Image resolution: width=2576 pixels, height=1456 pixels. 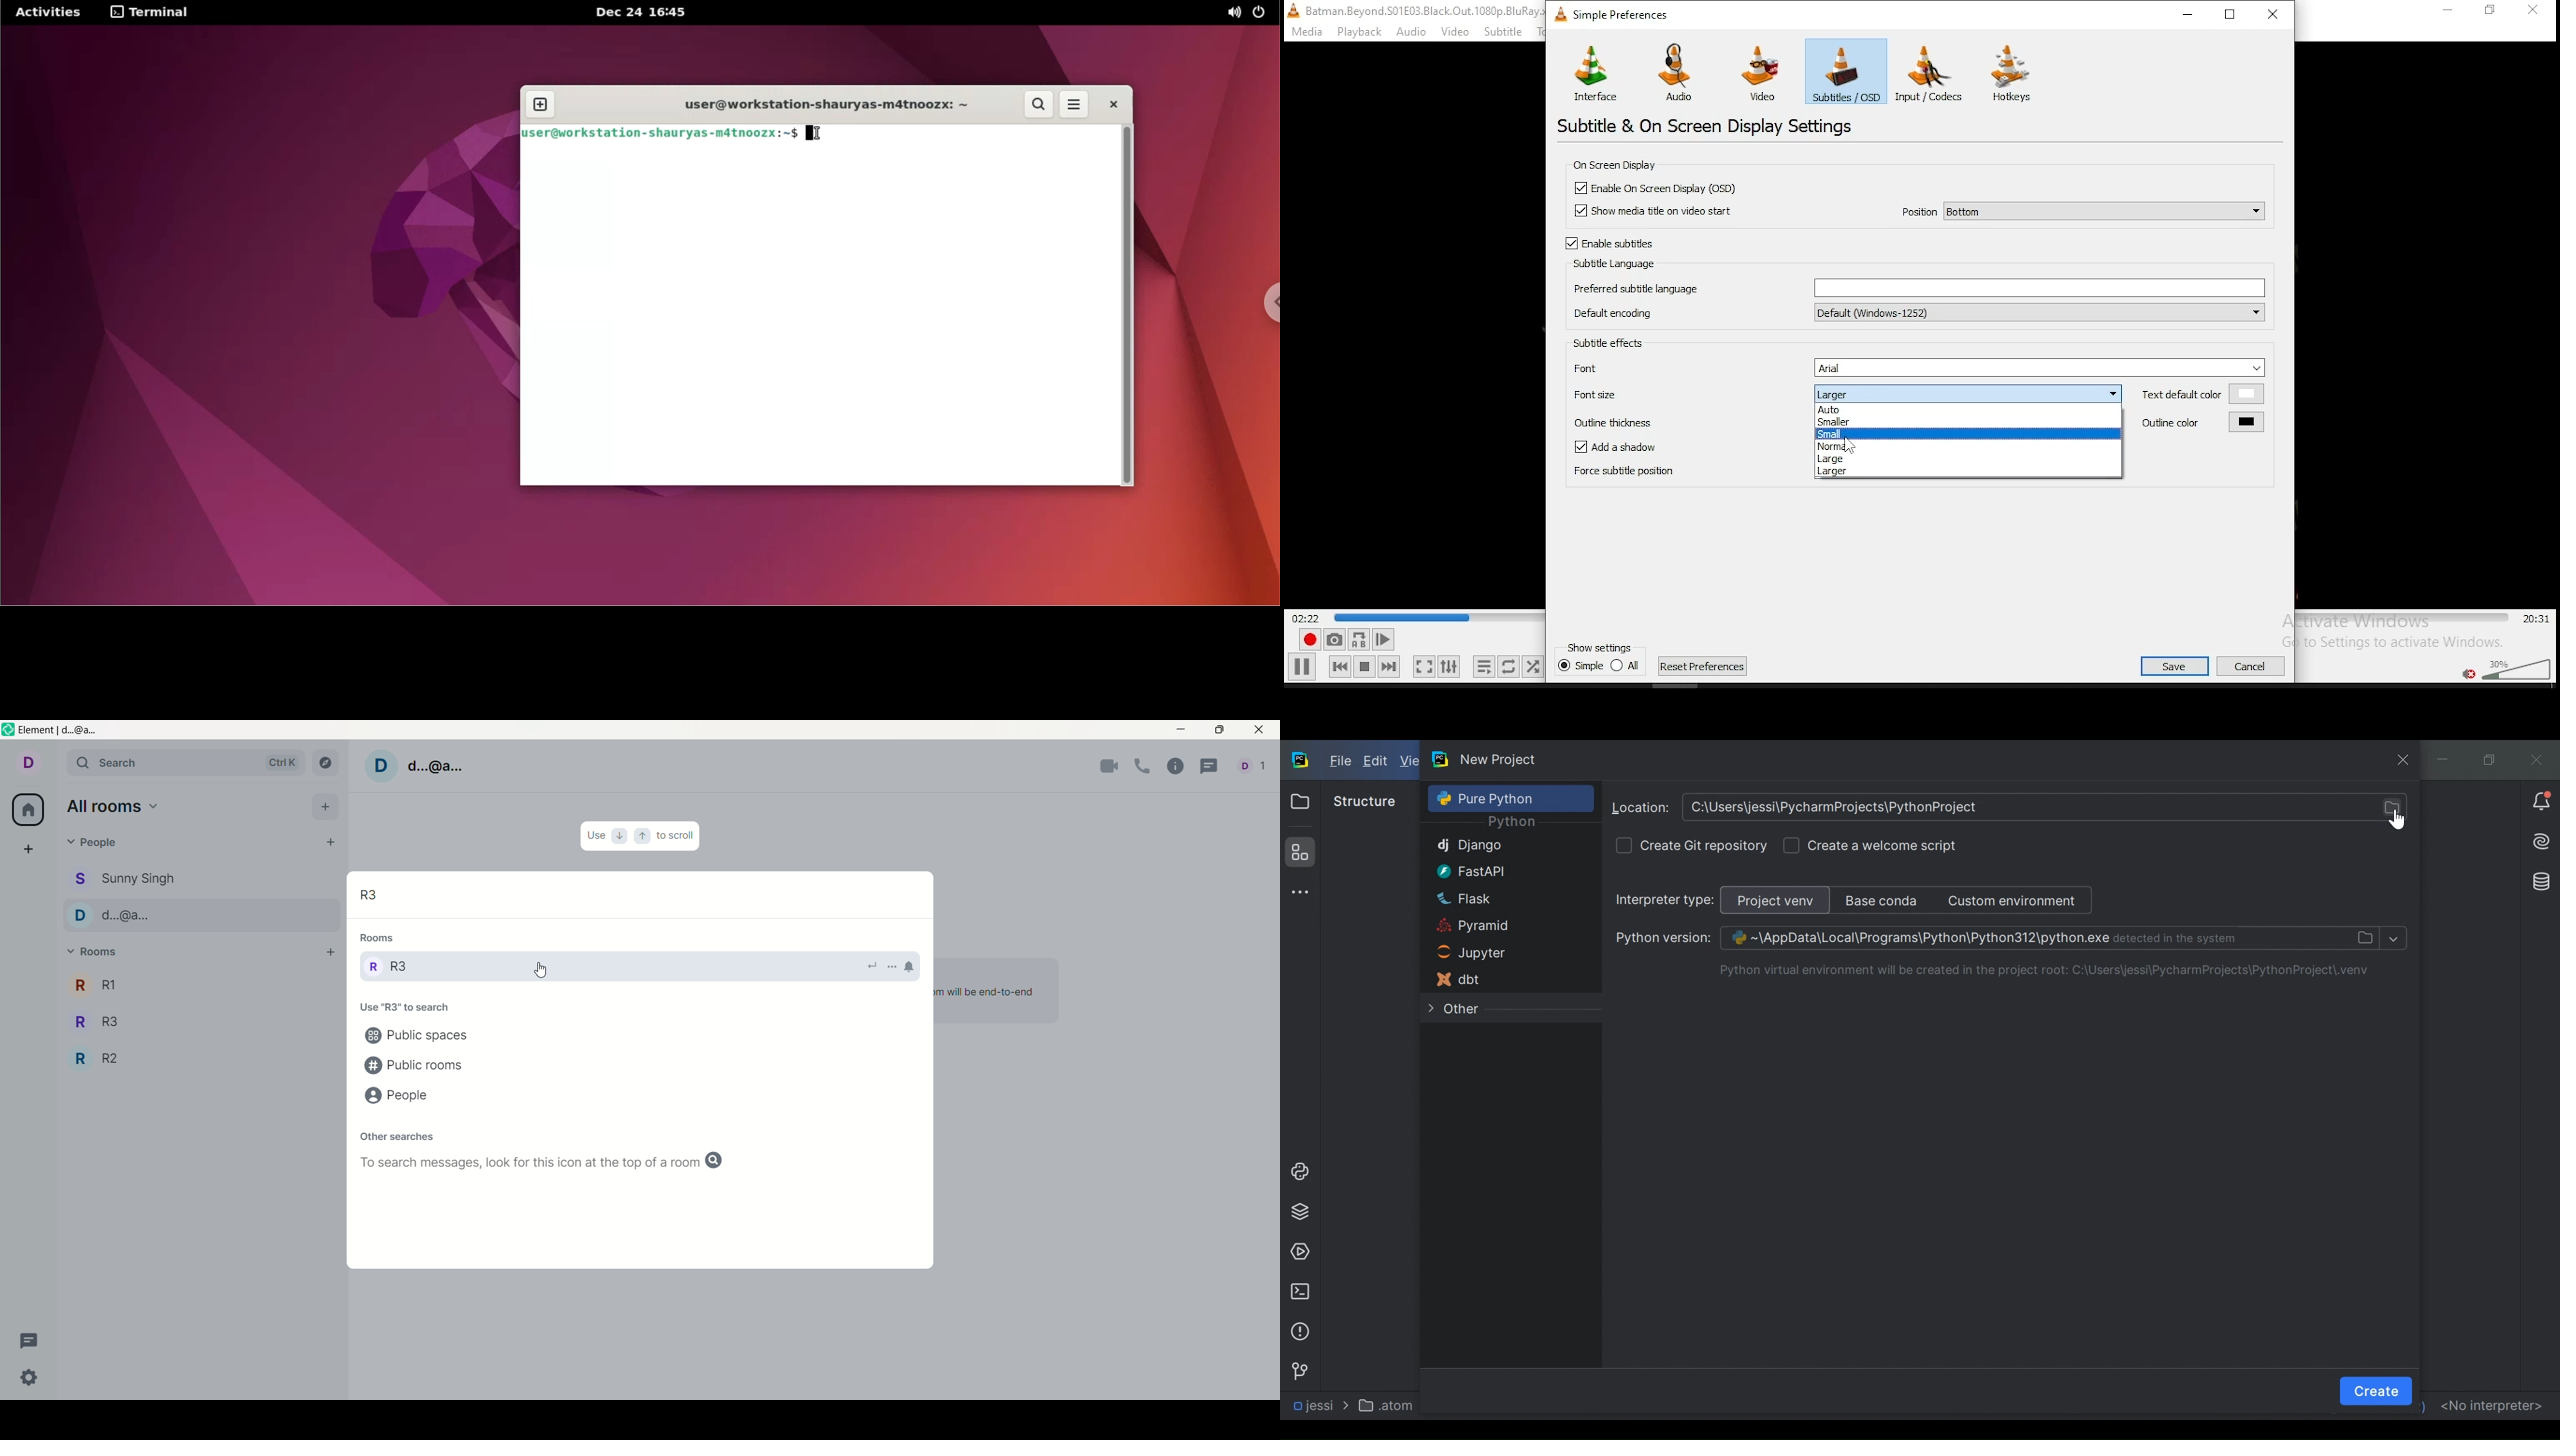 I want to click on , so click(x=1399, y=614).